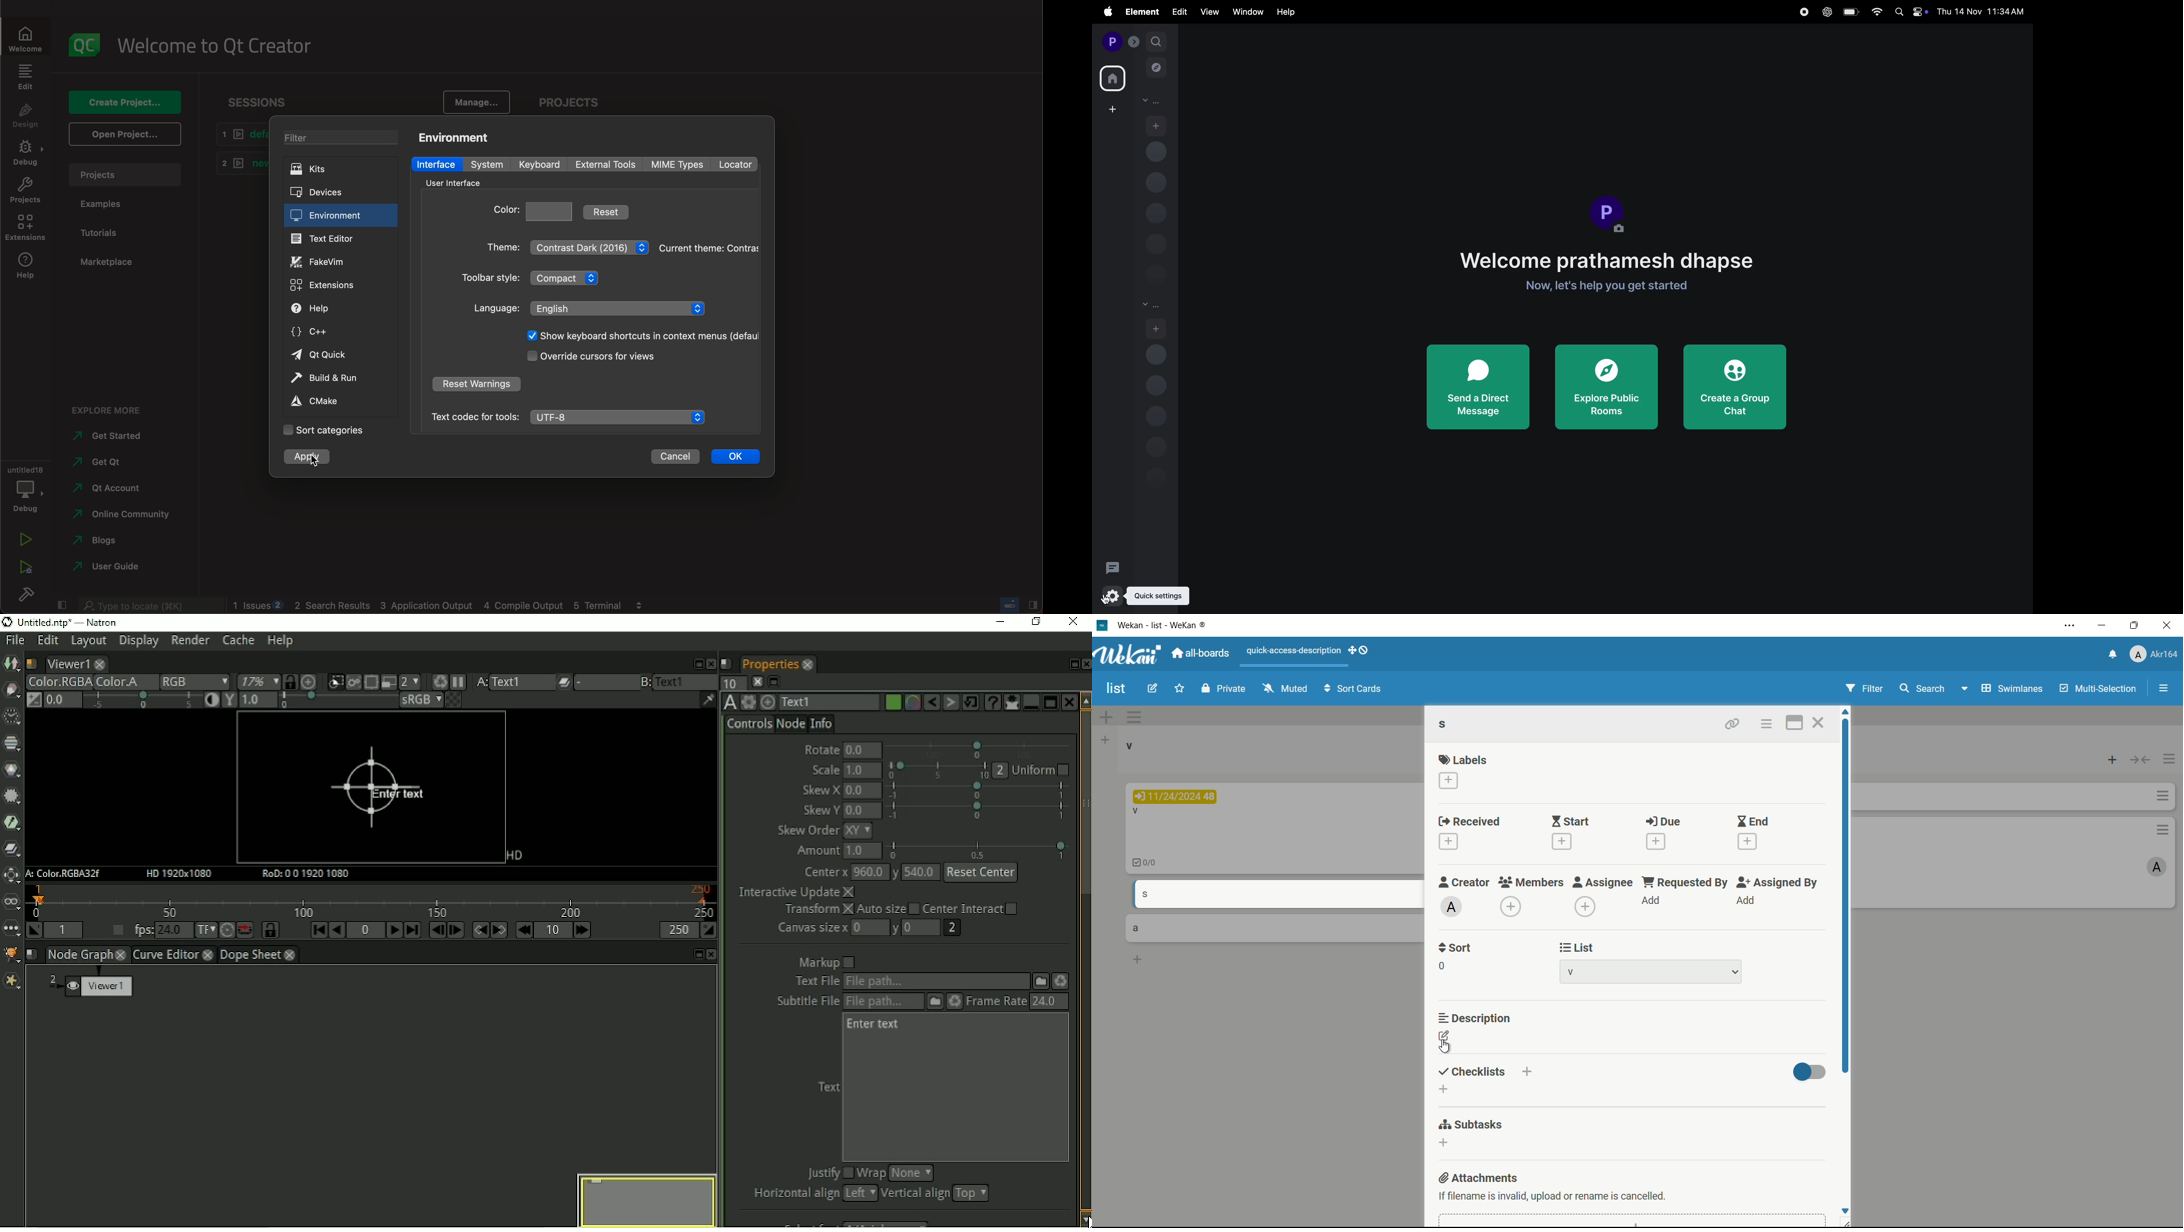  What do you see at coordinates (1111, 109) in the screenshot?
I see `create space` at bounding box center [1111, 109].